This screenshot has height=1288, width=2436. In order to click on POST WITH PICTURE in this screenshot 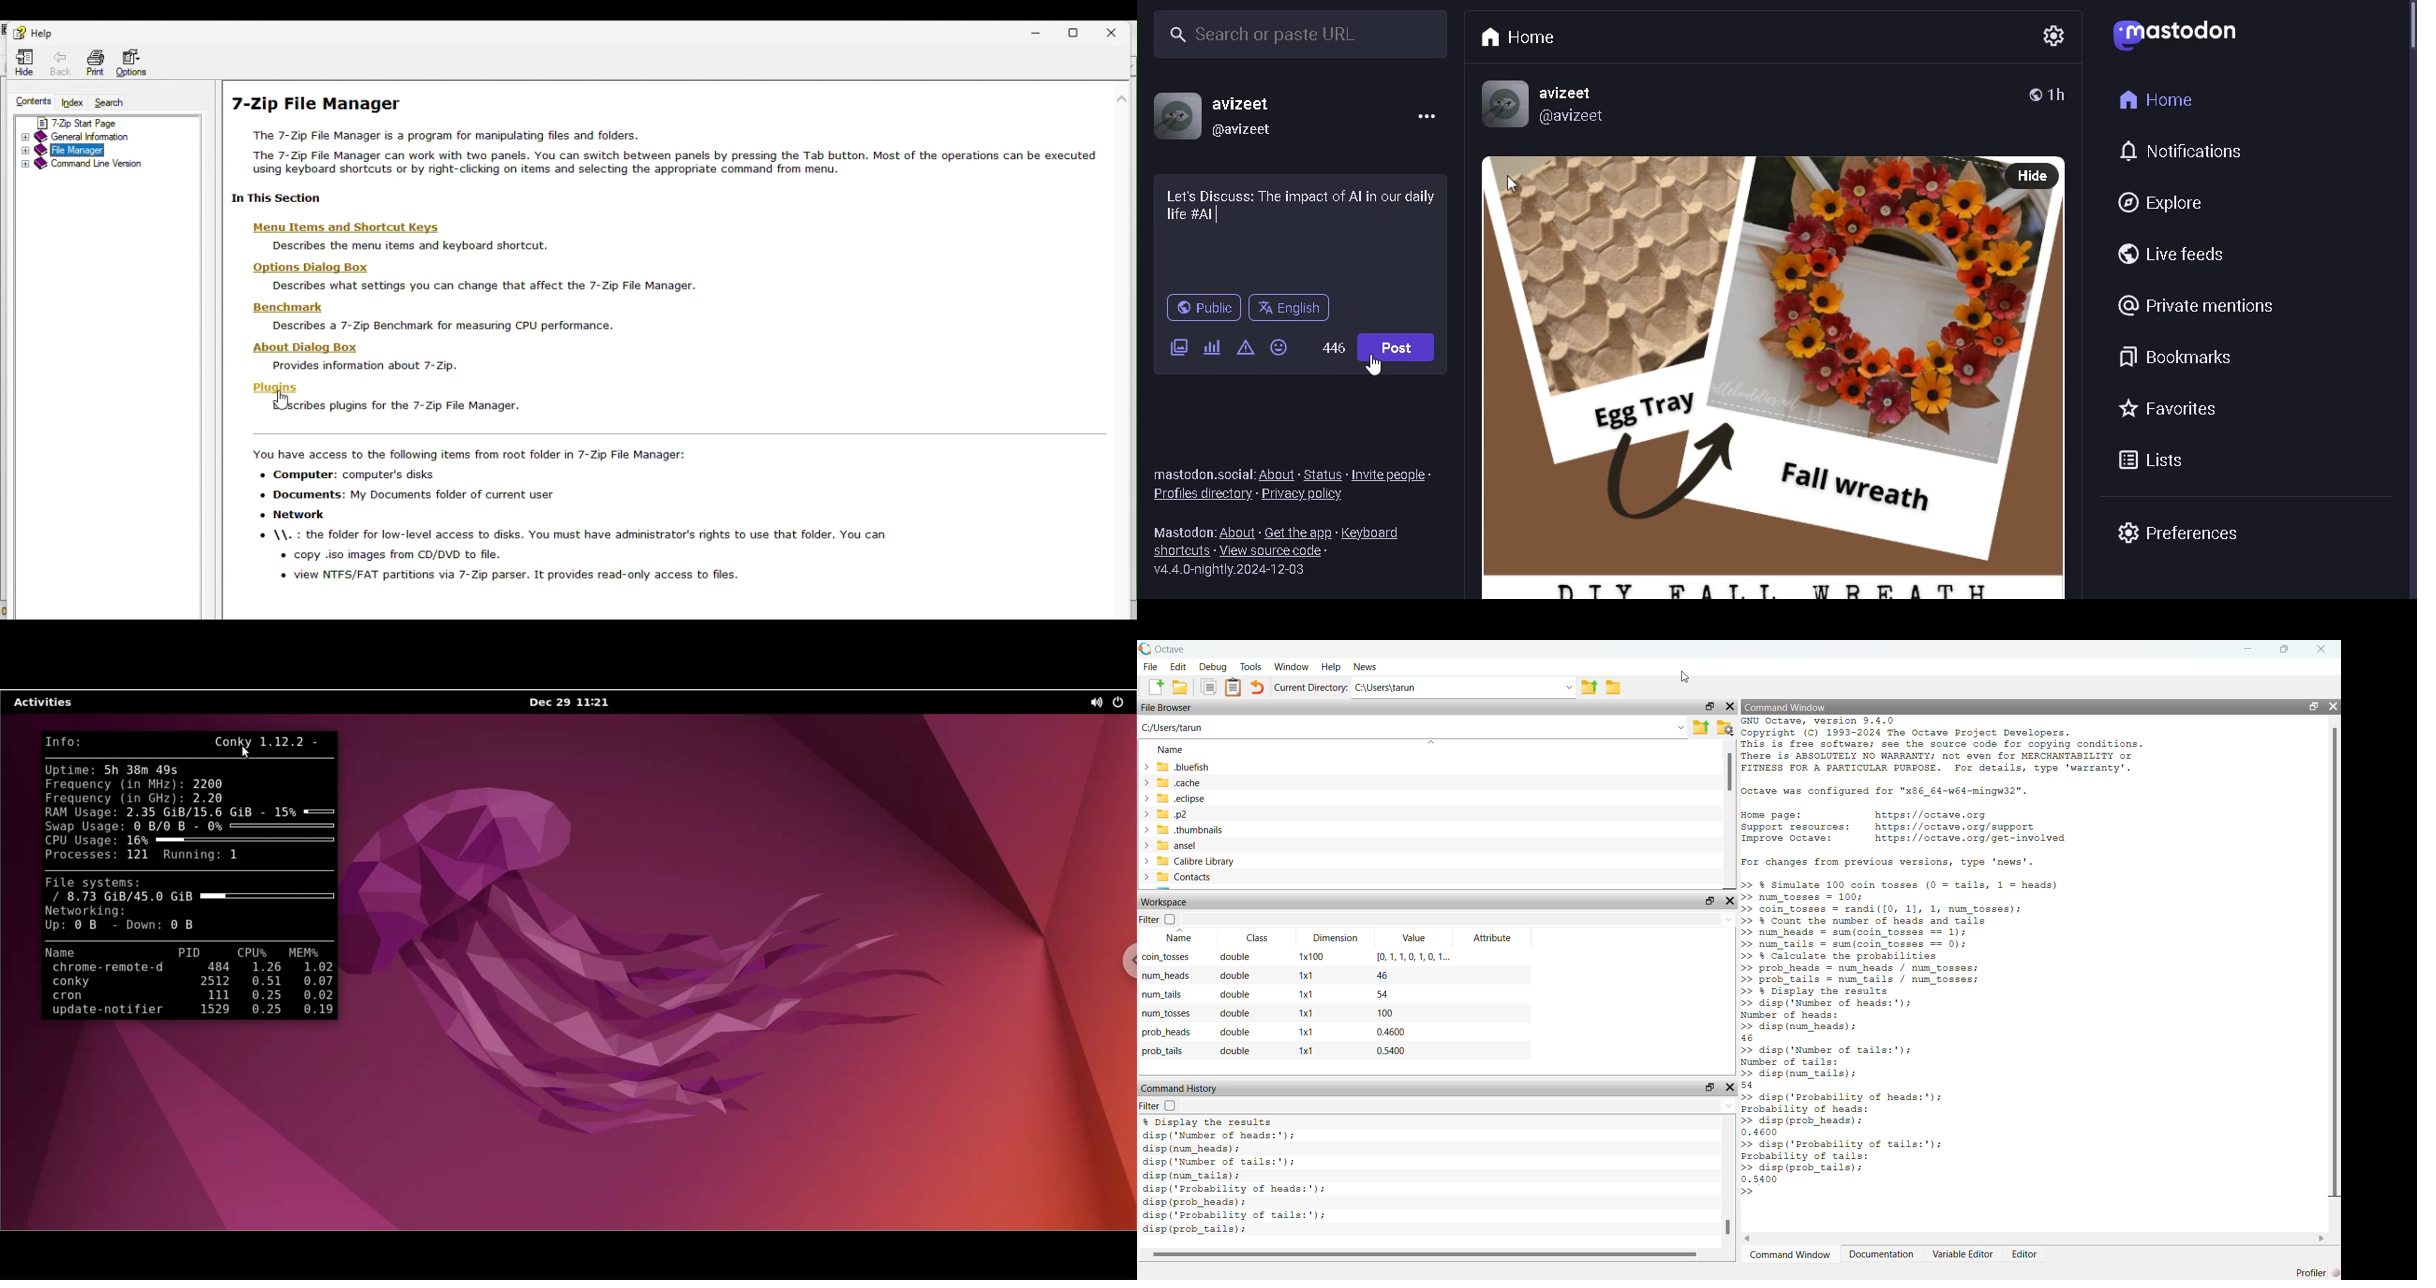, I will do `click(1731, 377)`.